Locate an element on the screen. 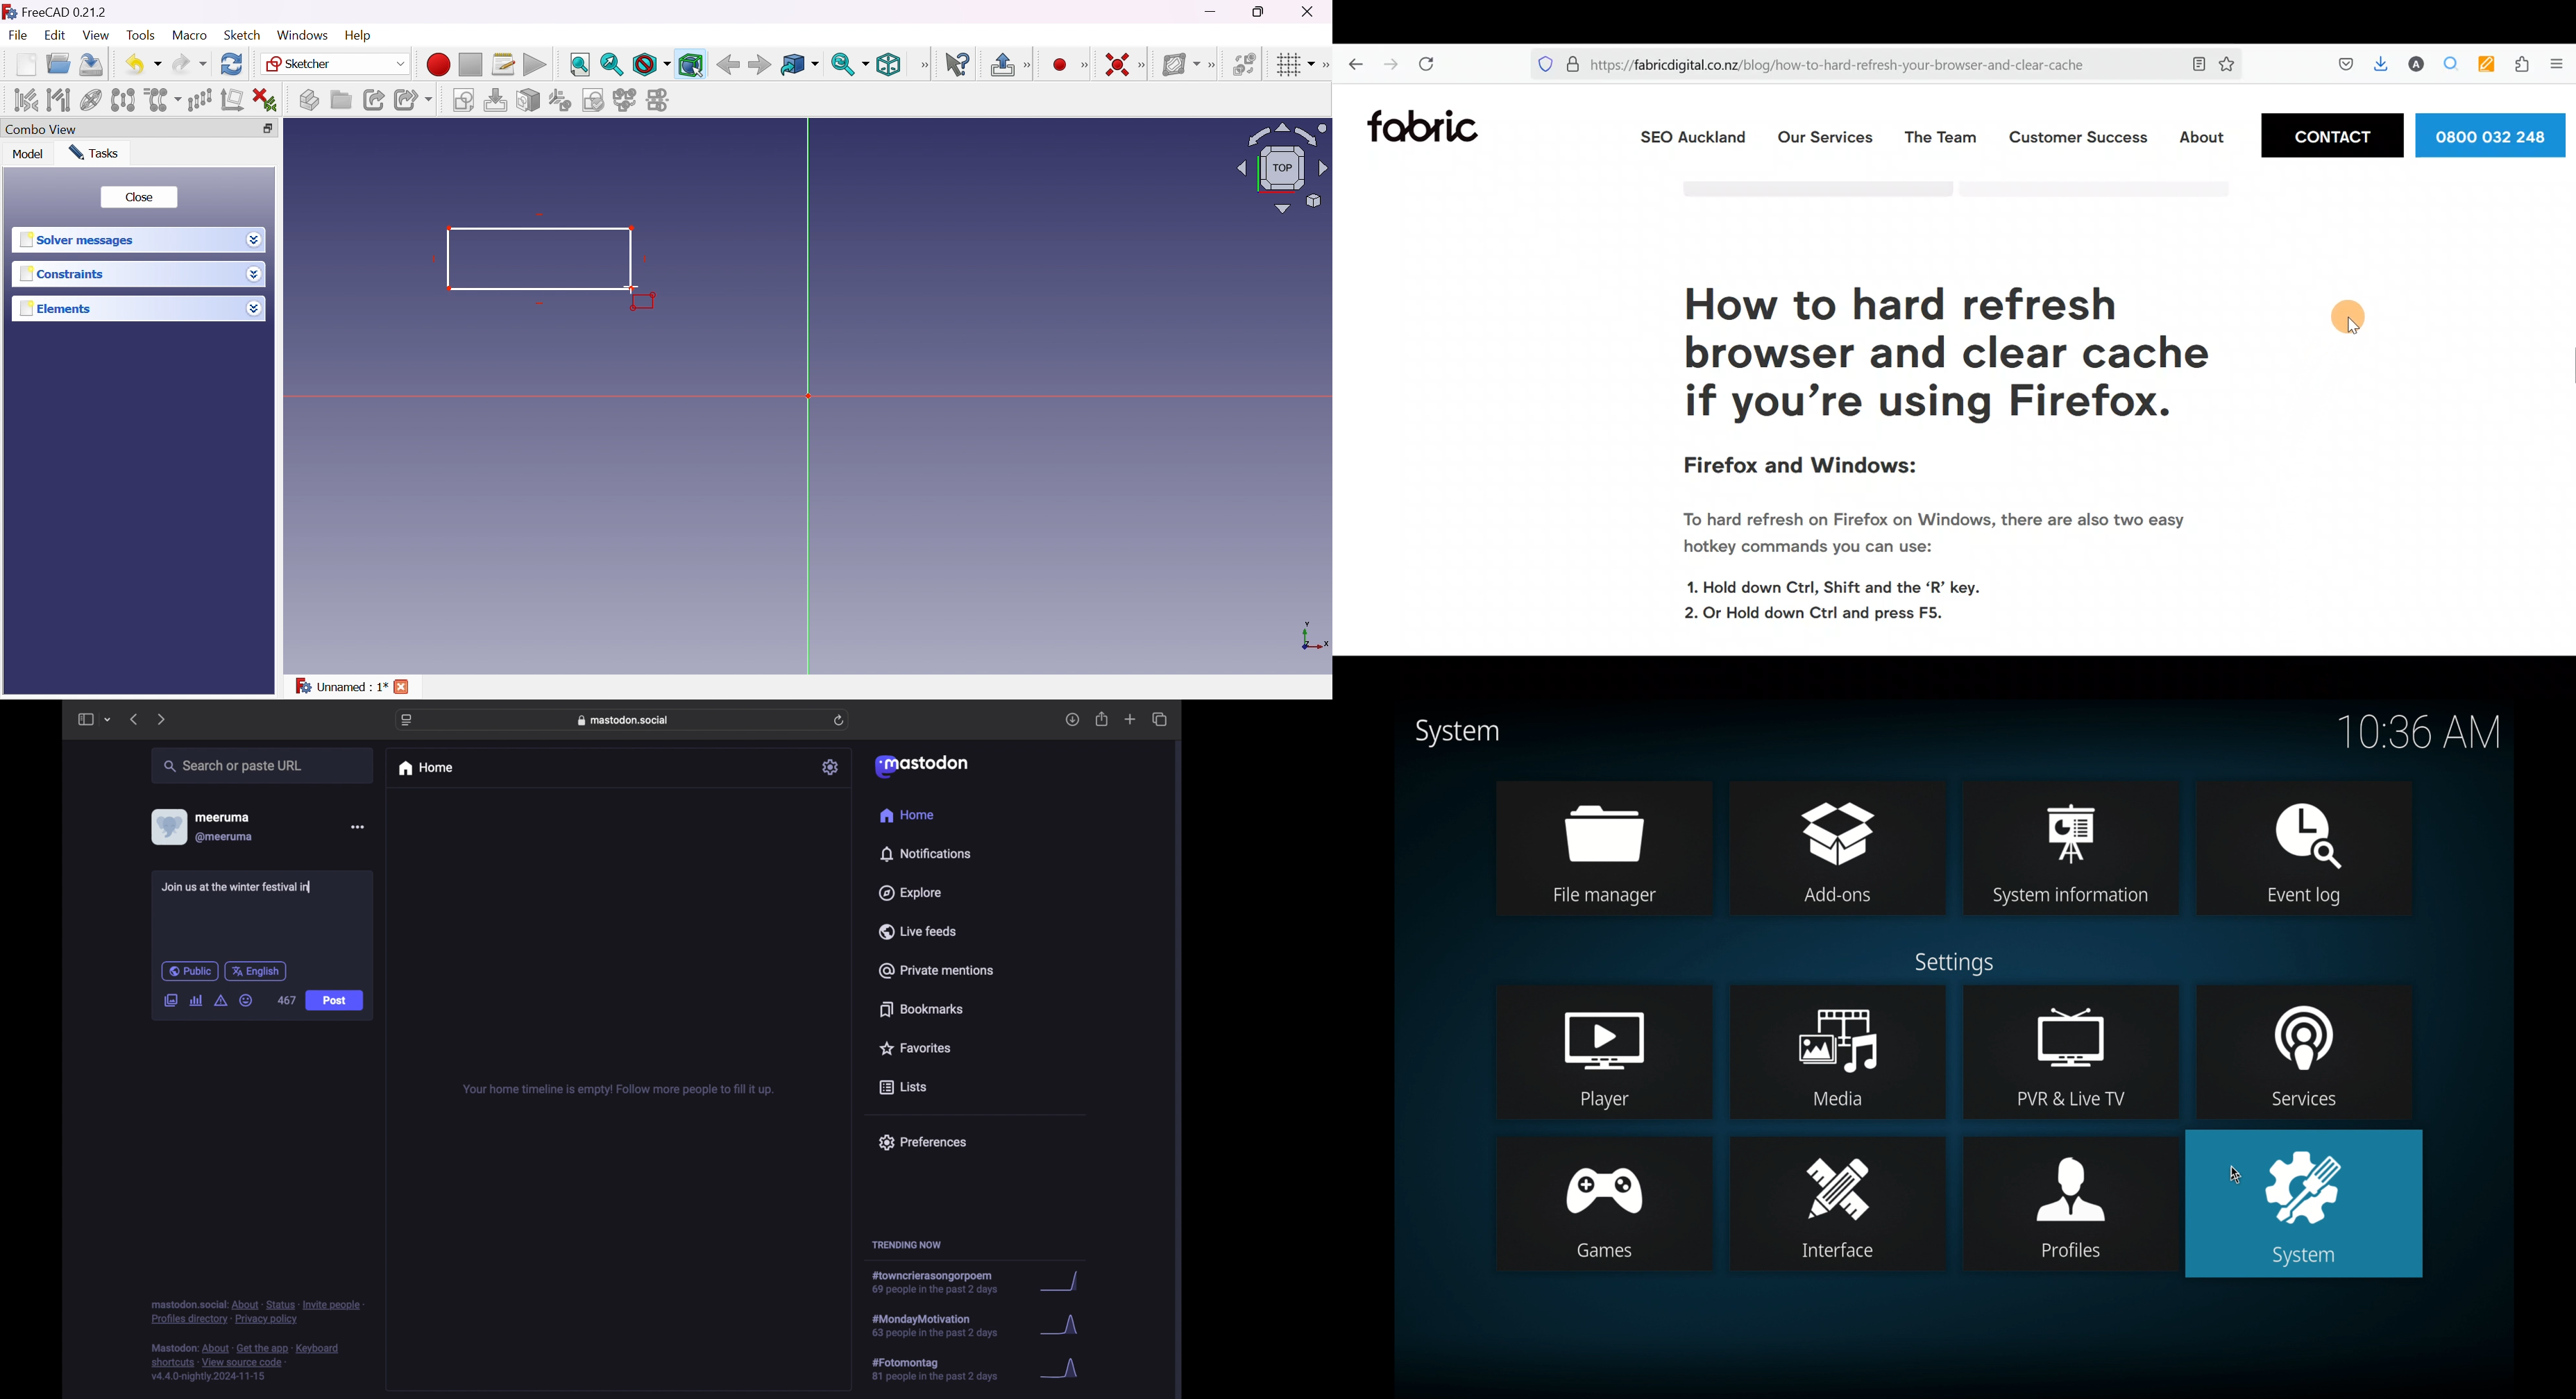 This screenshot has width=2576, height=1400. tab group picker is located at coordinates (108, 720).